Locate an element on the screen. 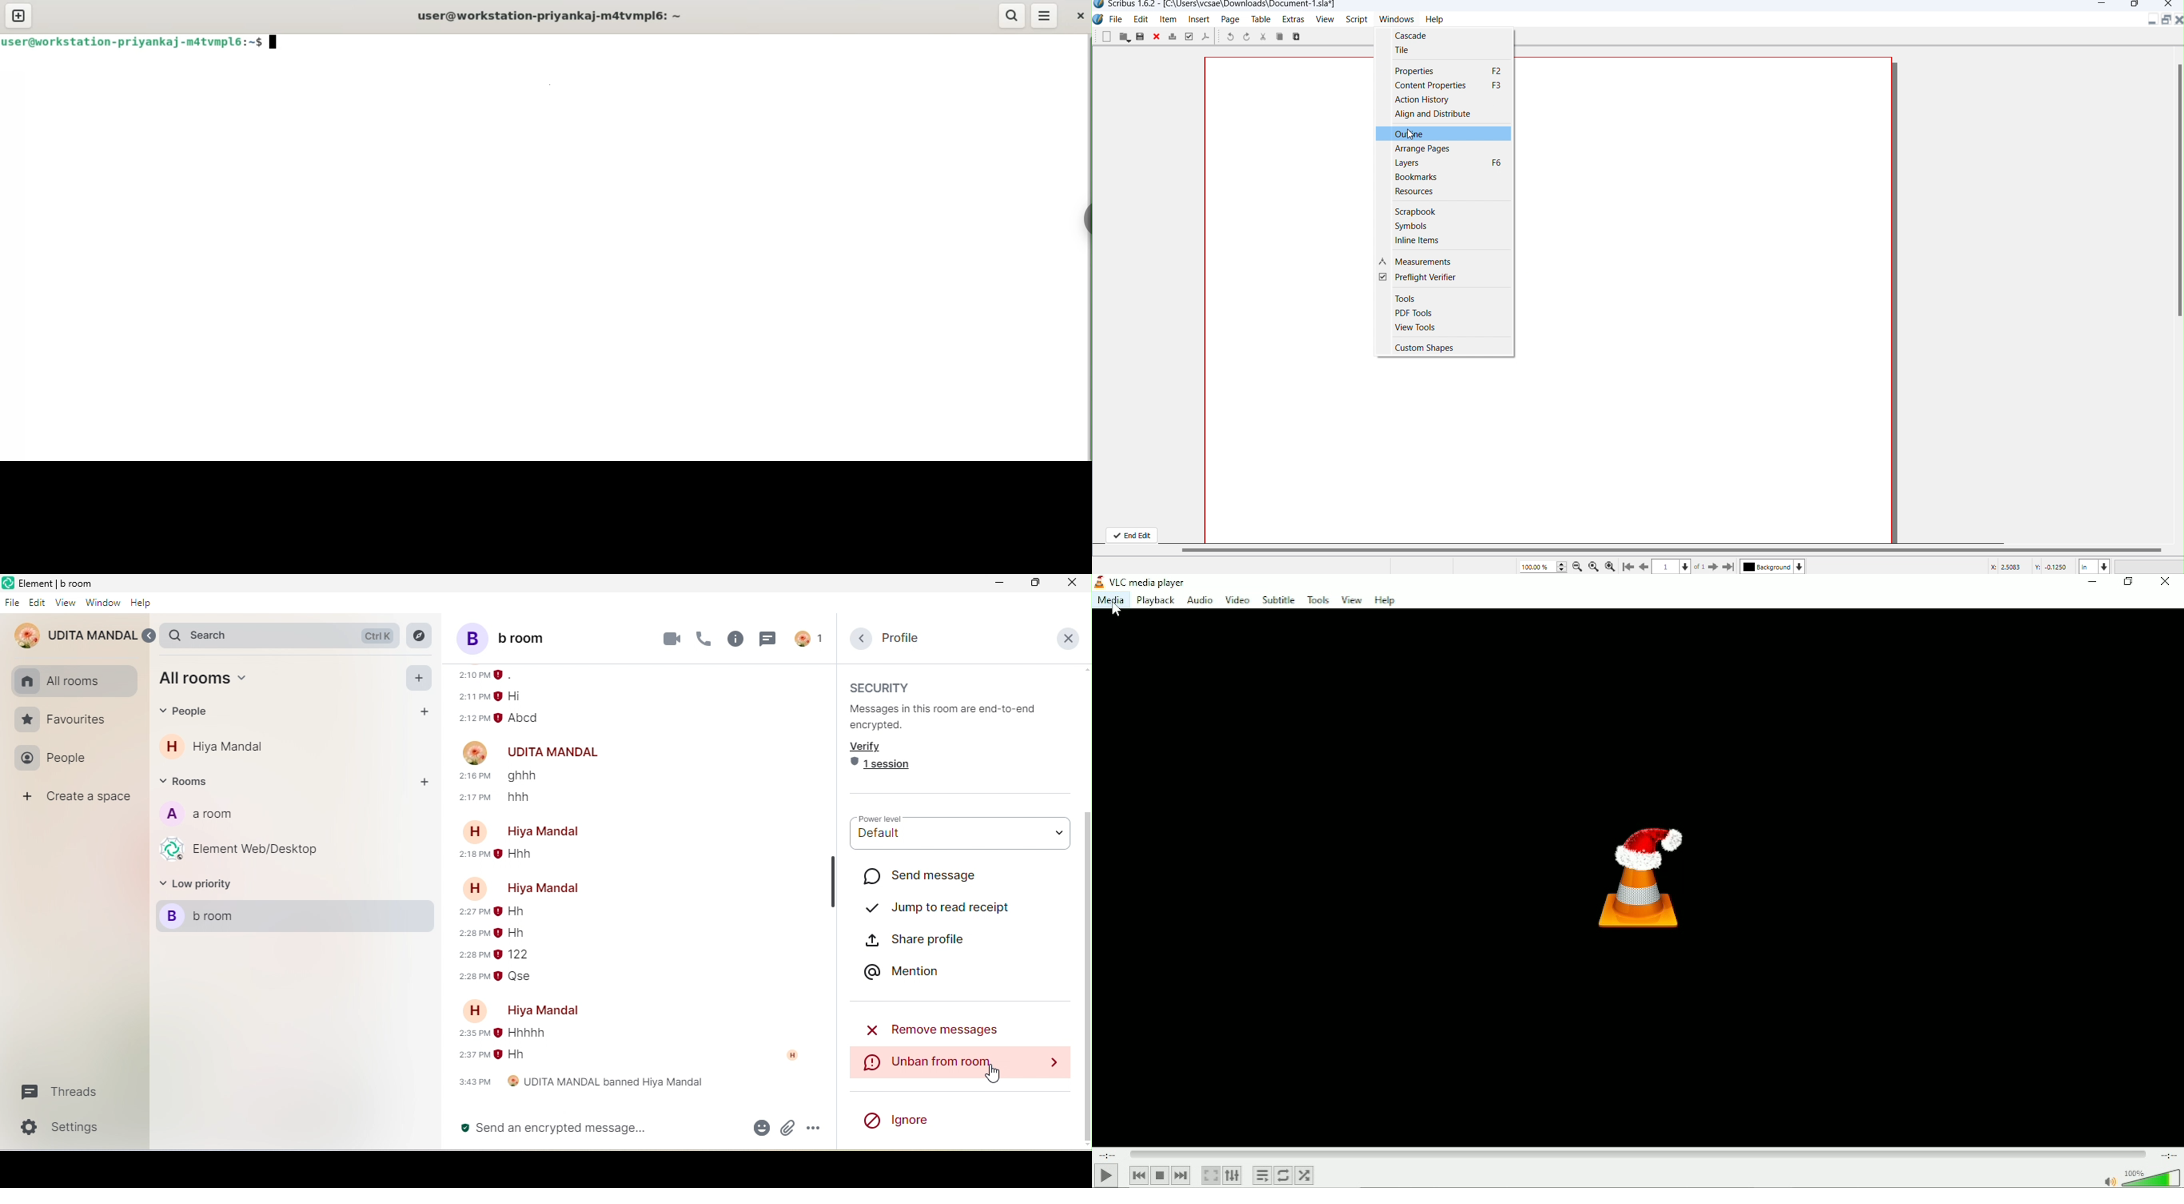  udita mandal is located at coordinates (556, 753).